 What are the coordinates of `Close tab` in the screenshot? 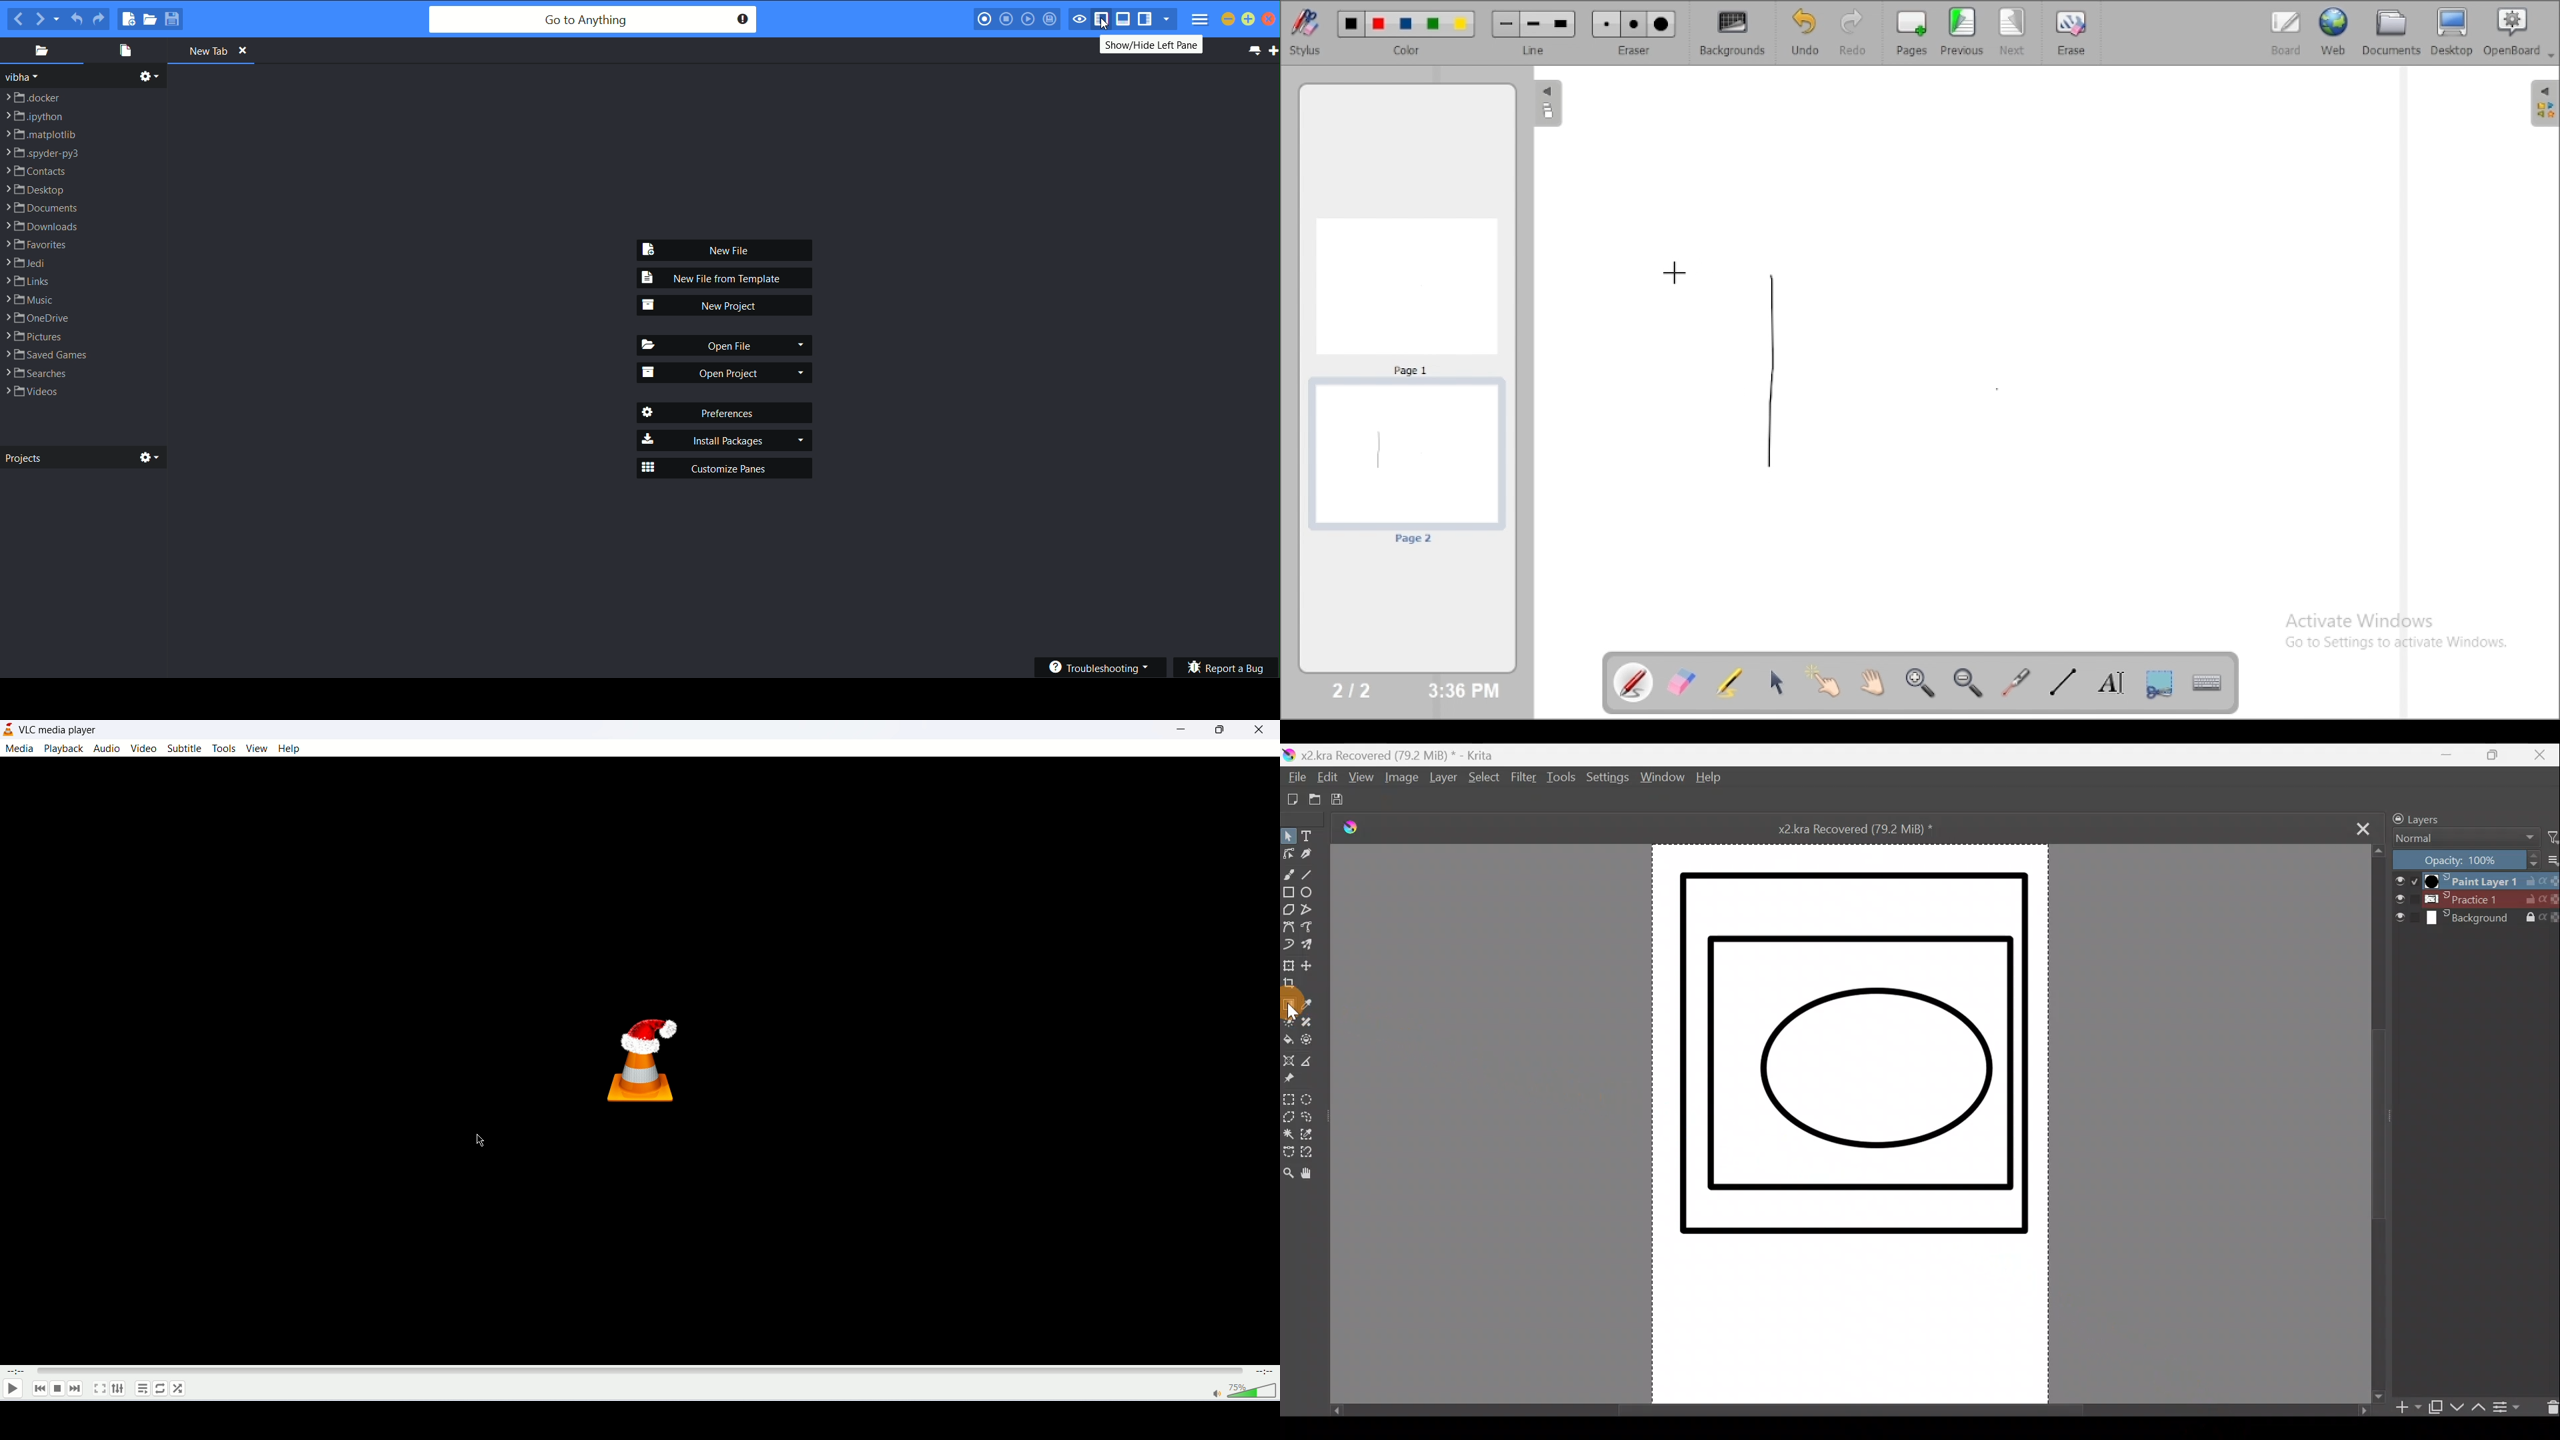 It's located at (2363, 827).